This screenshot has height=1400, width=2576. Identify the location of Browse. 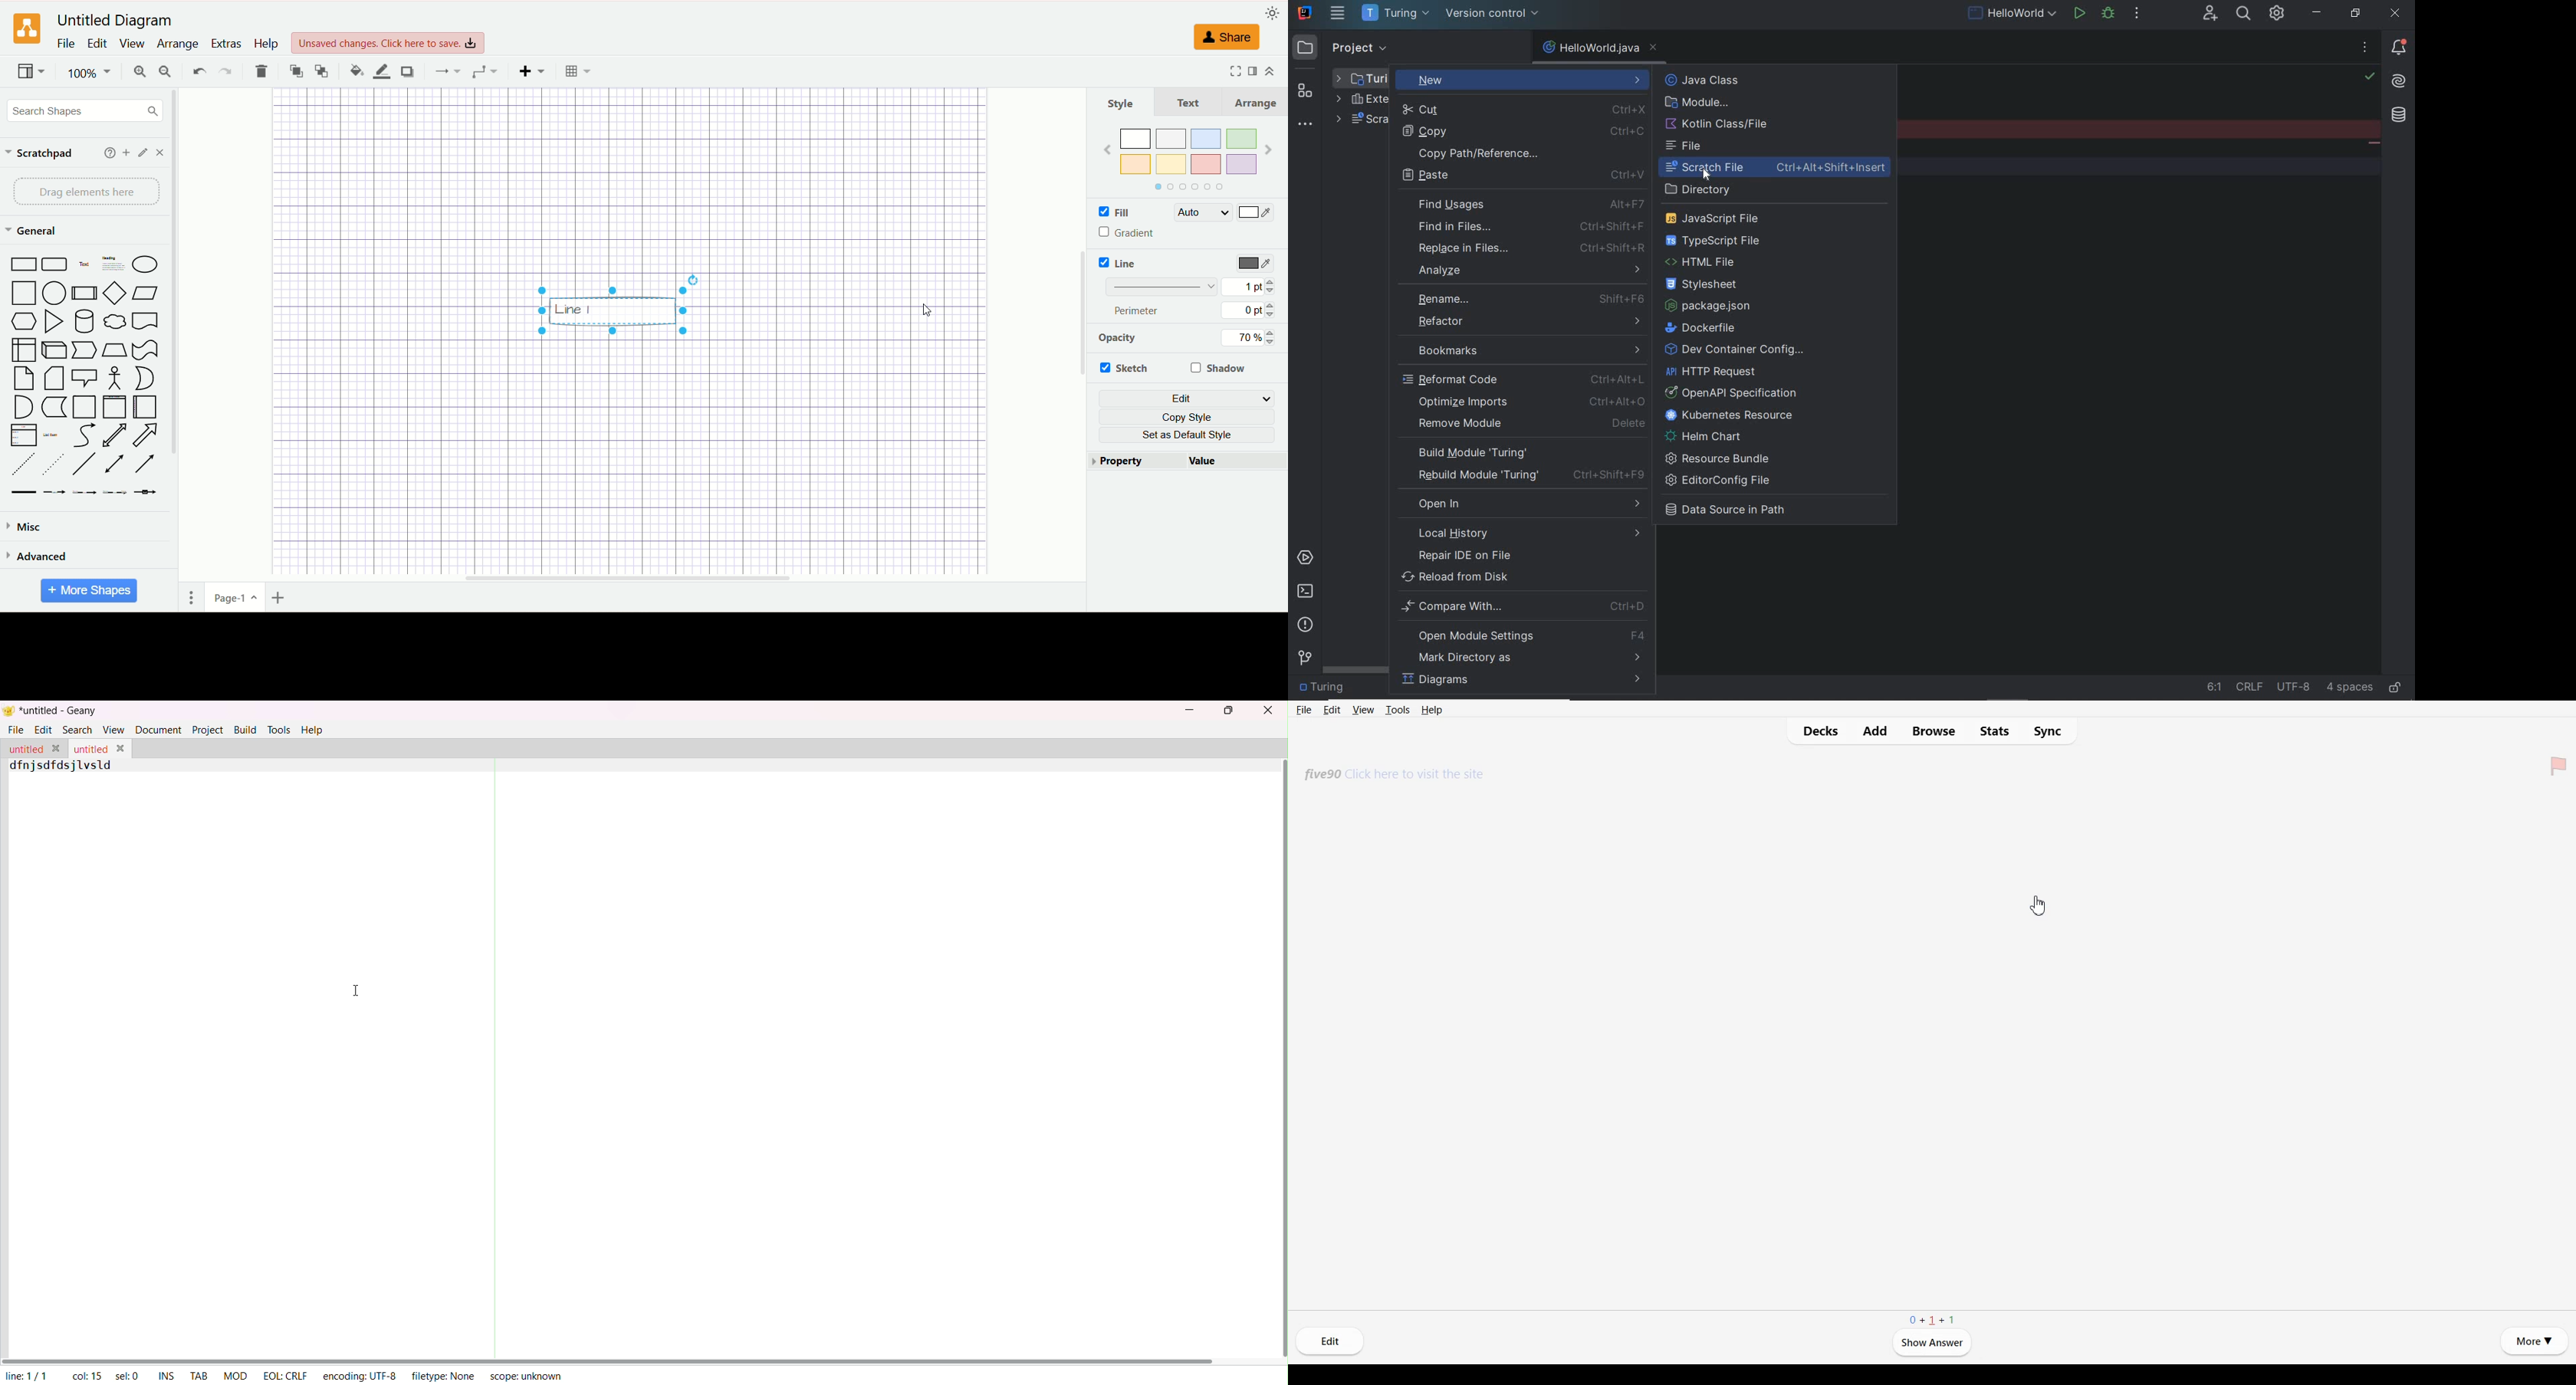
(1933, 731).